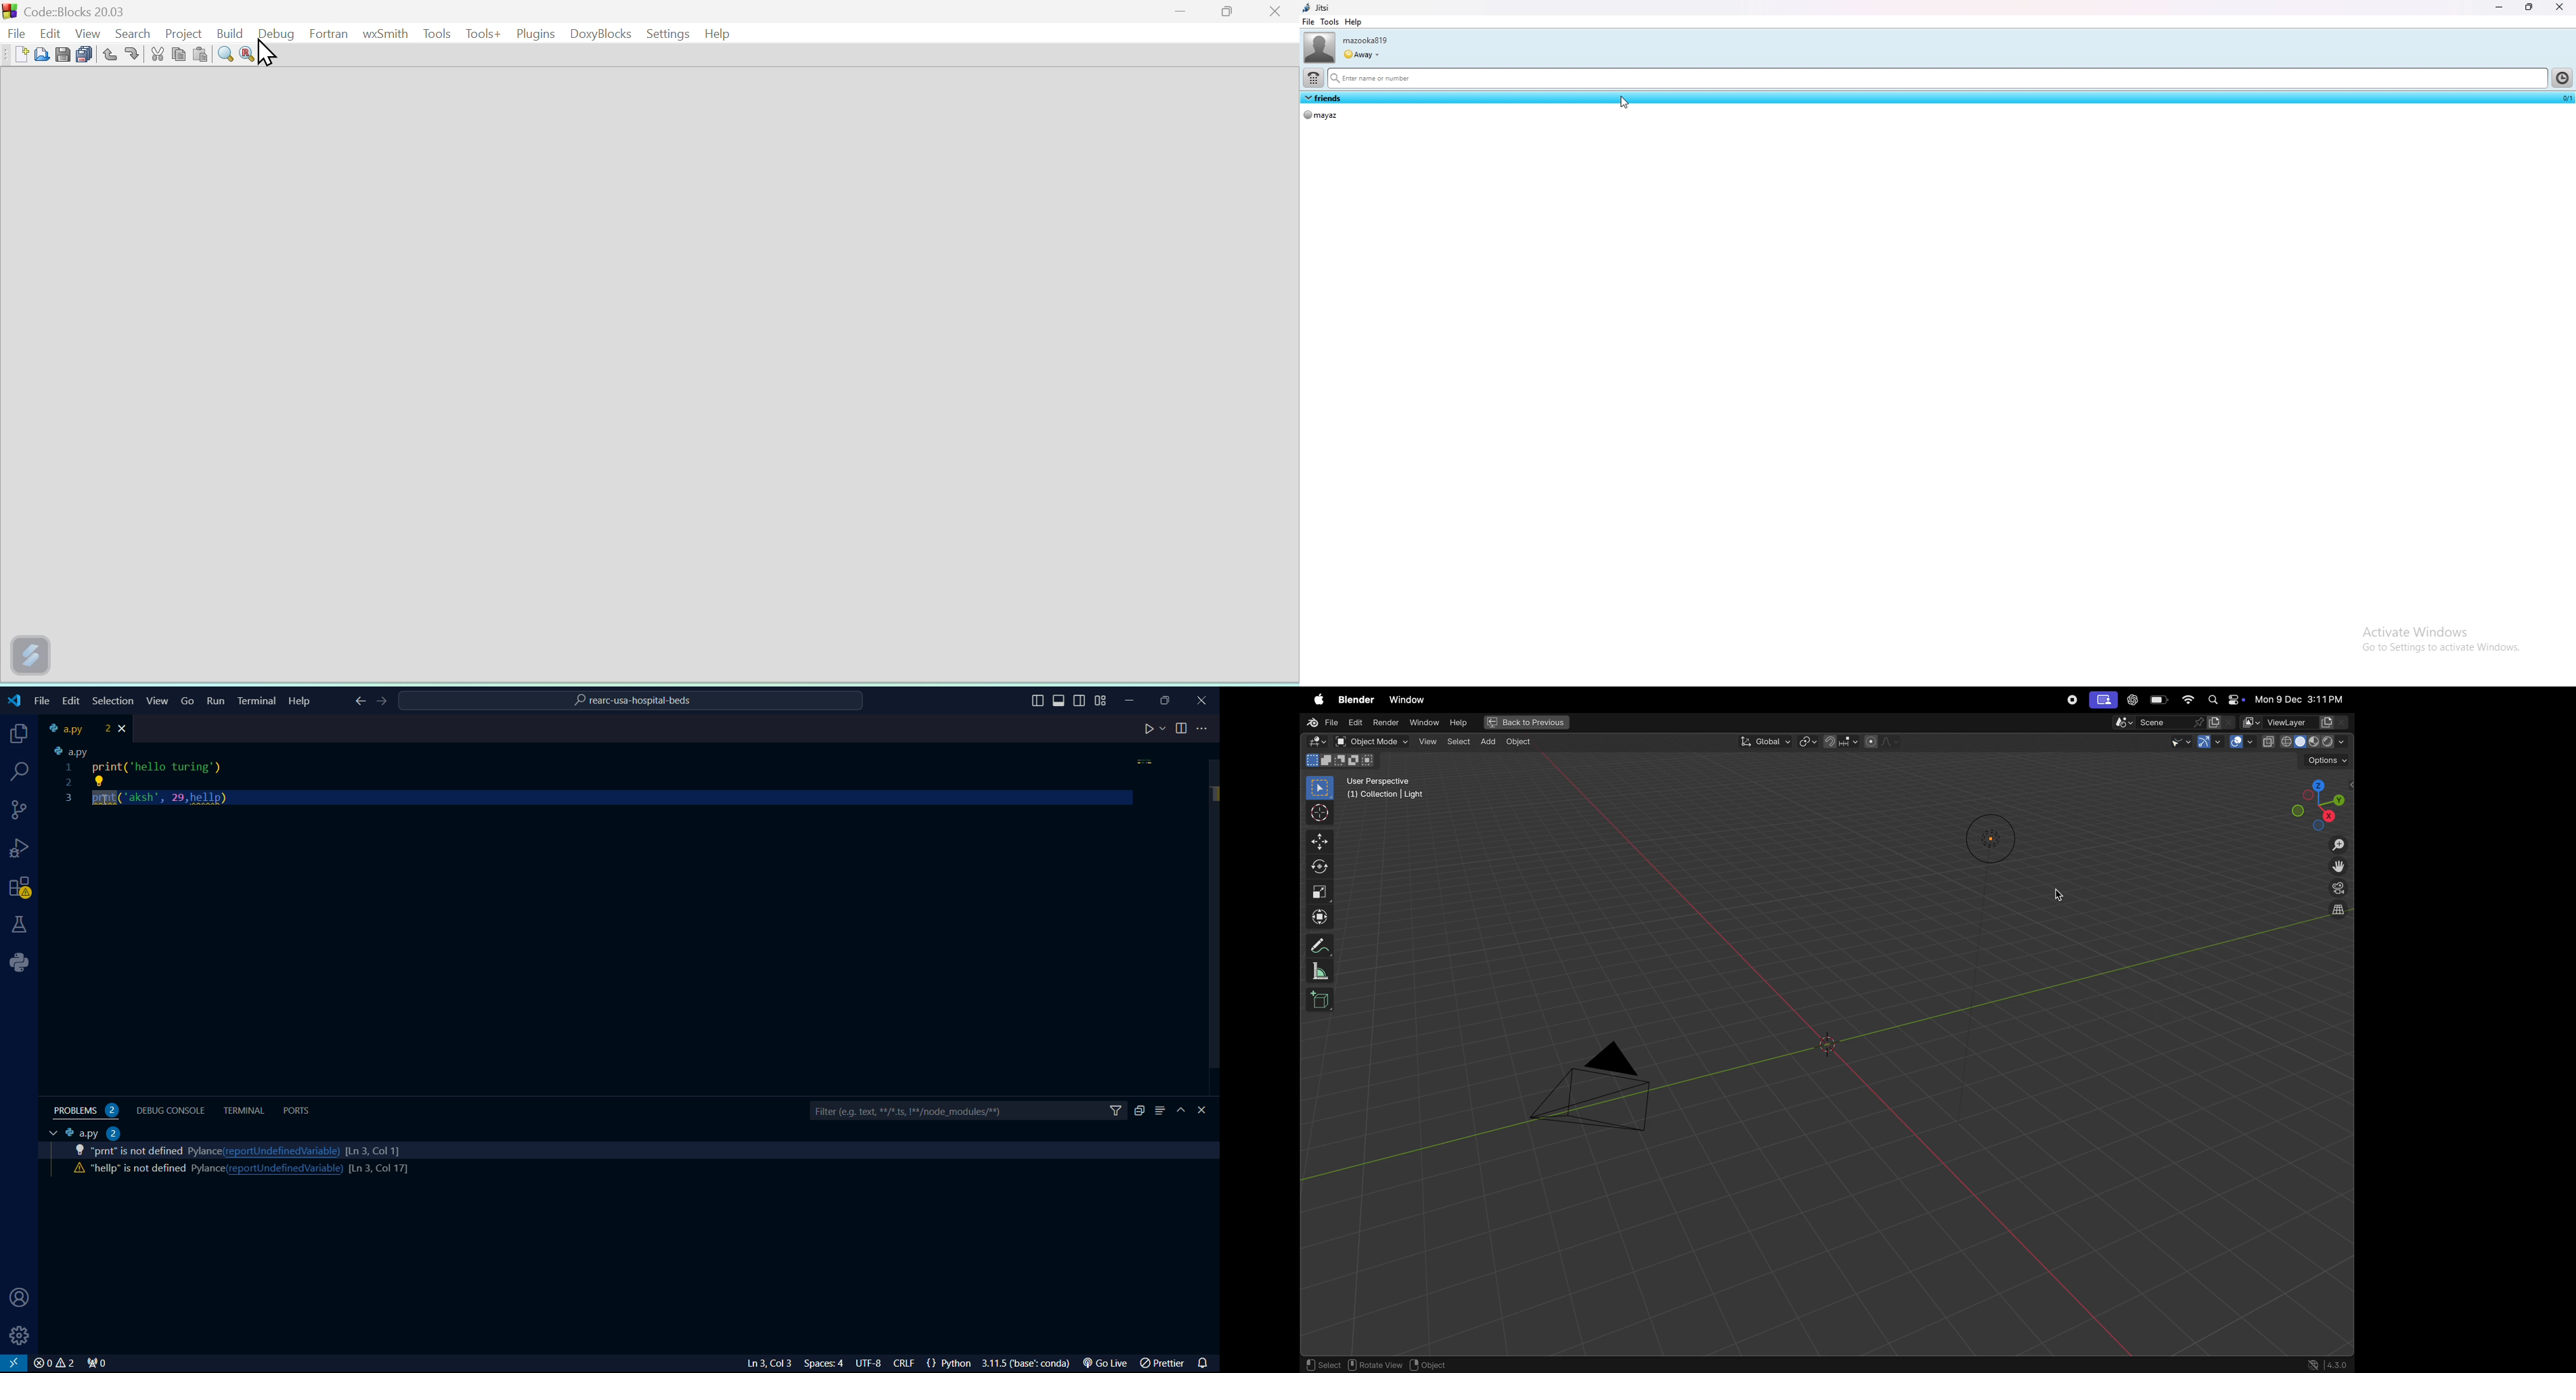  Describe the element at coordinates (179, 54) in the screenshot. I see `copy` at that location.